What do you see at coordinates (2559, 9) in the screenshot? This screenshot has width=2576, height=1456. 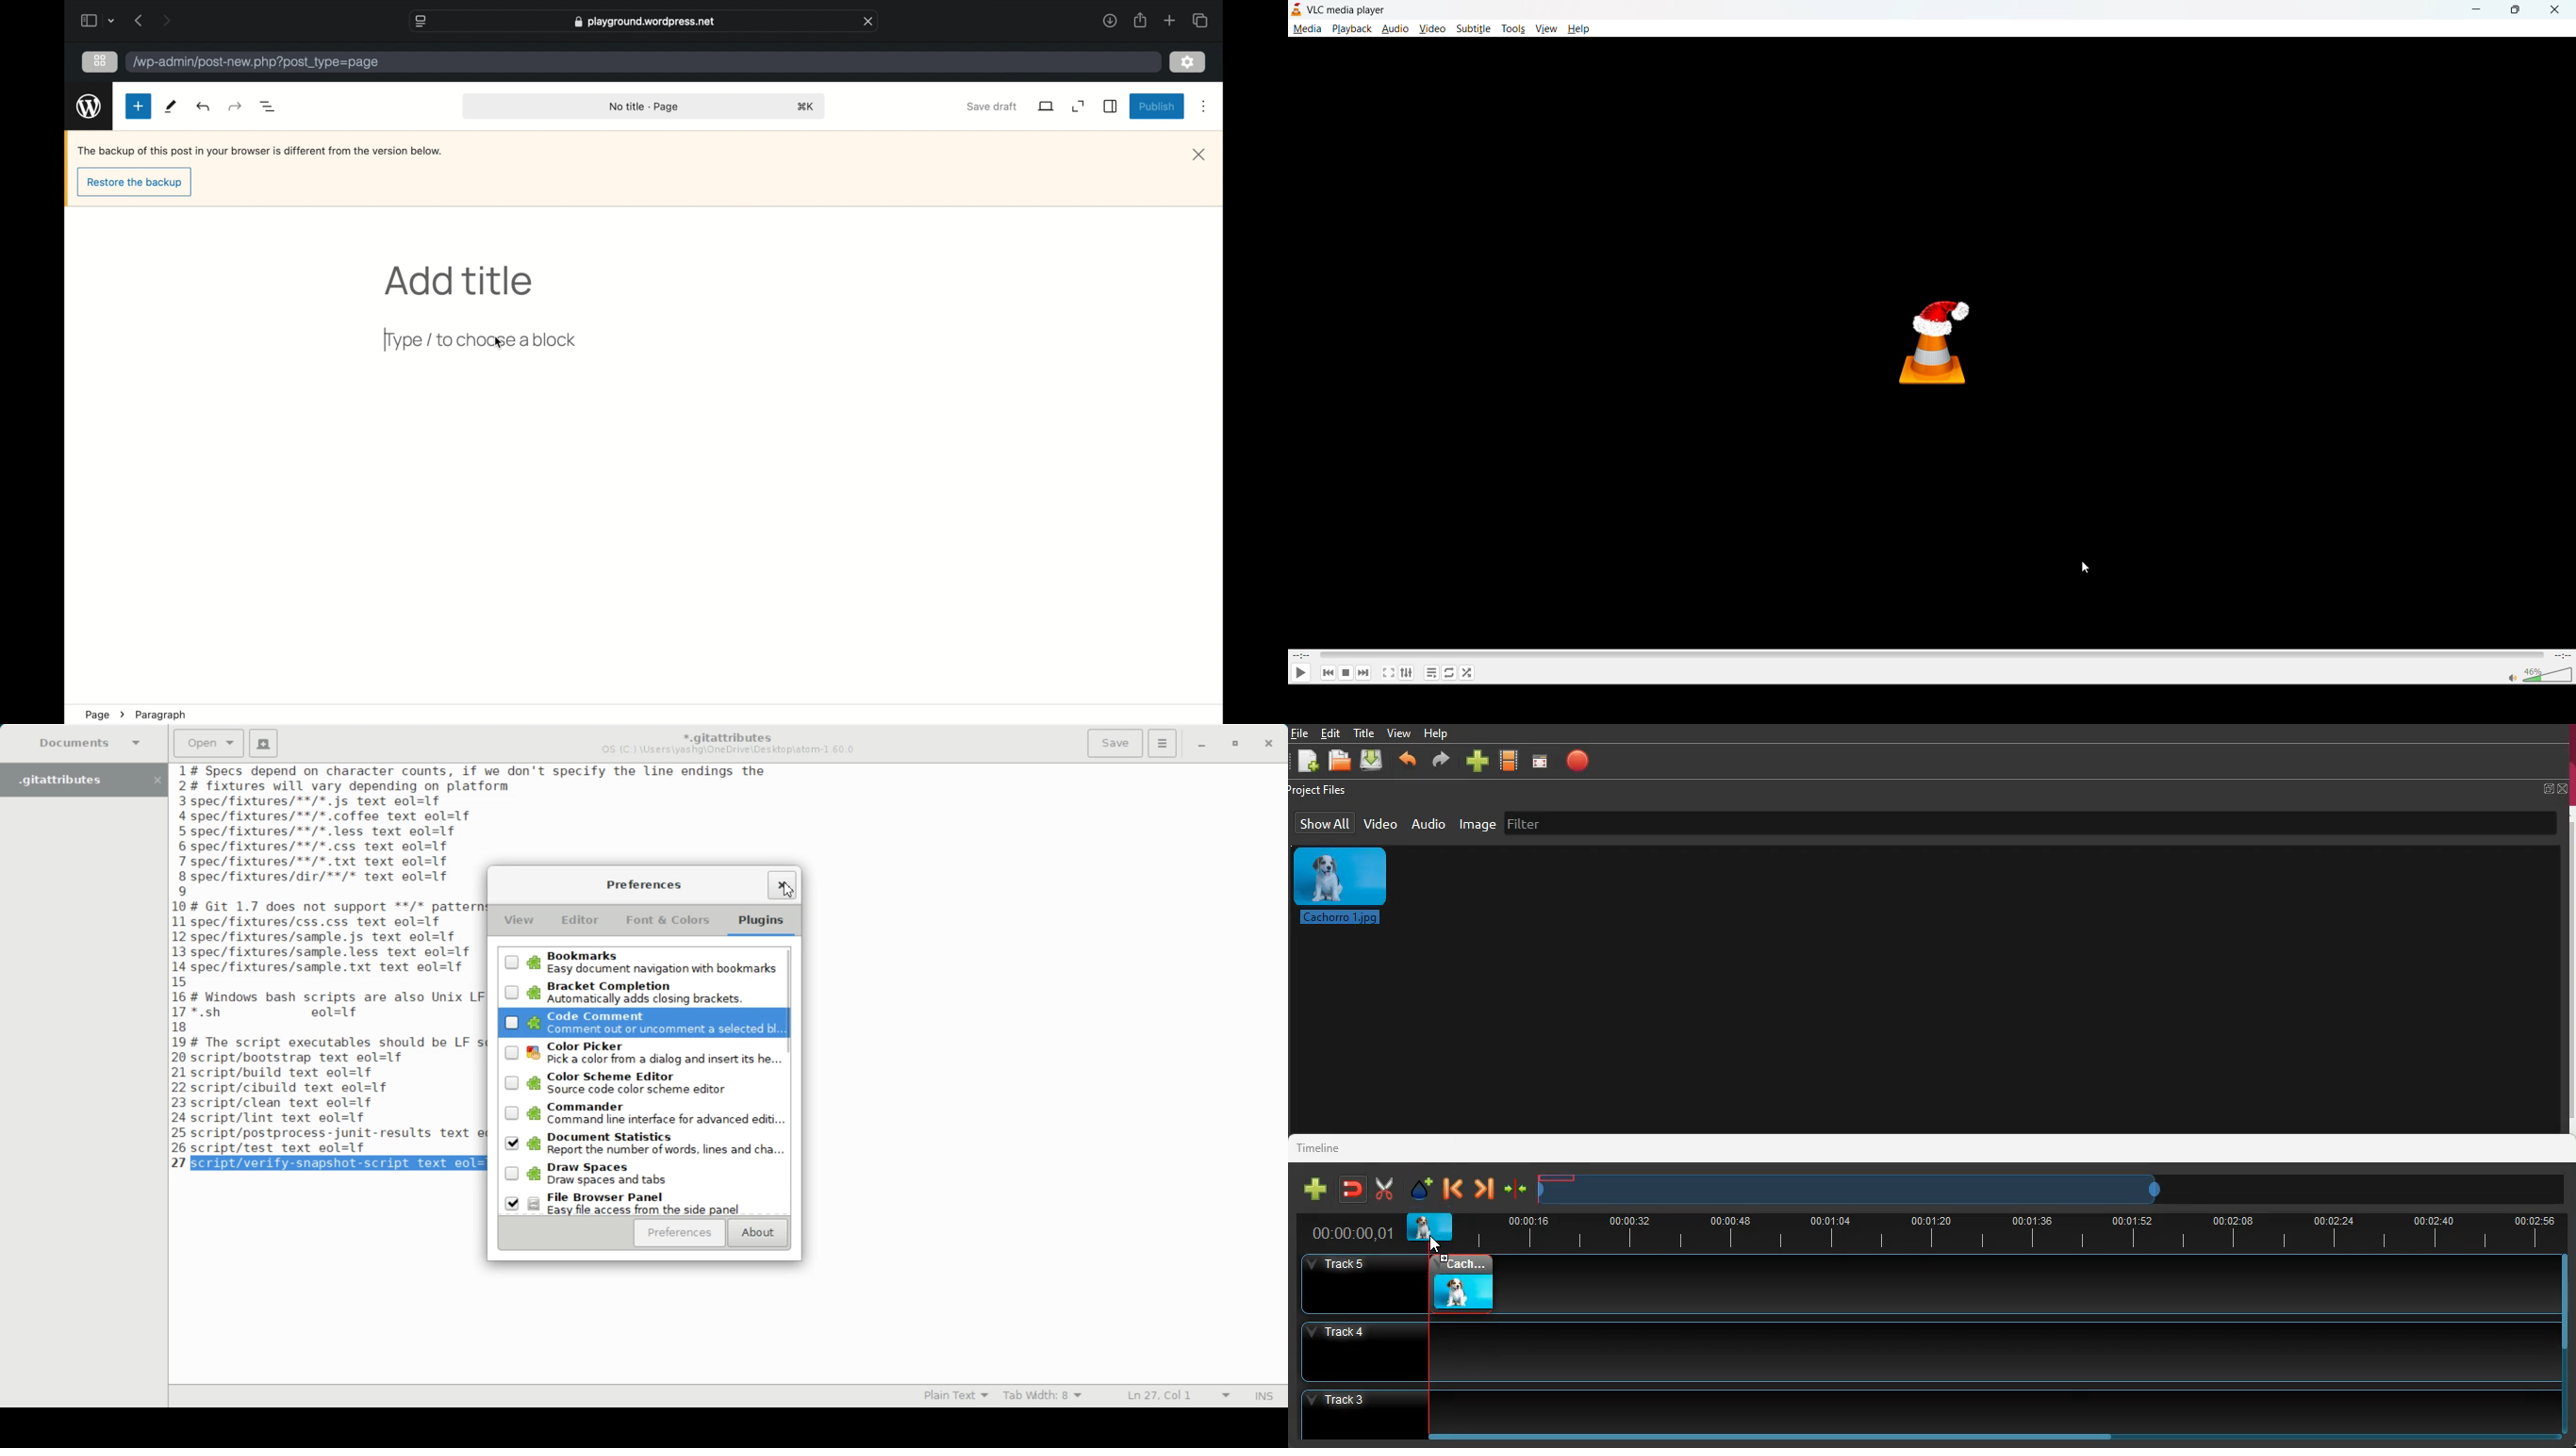 I see `close` at bounding box center [2559, 9].